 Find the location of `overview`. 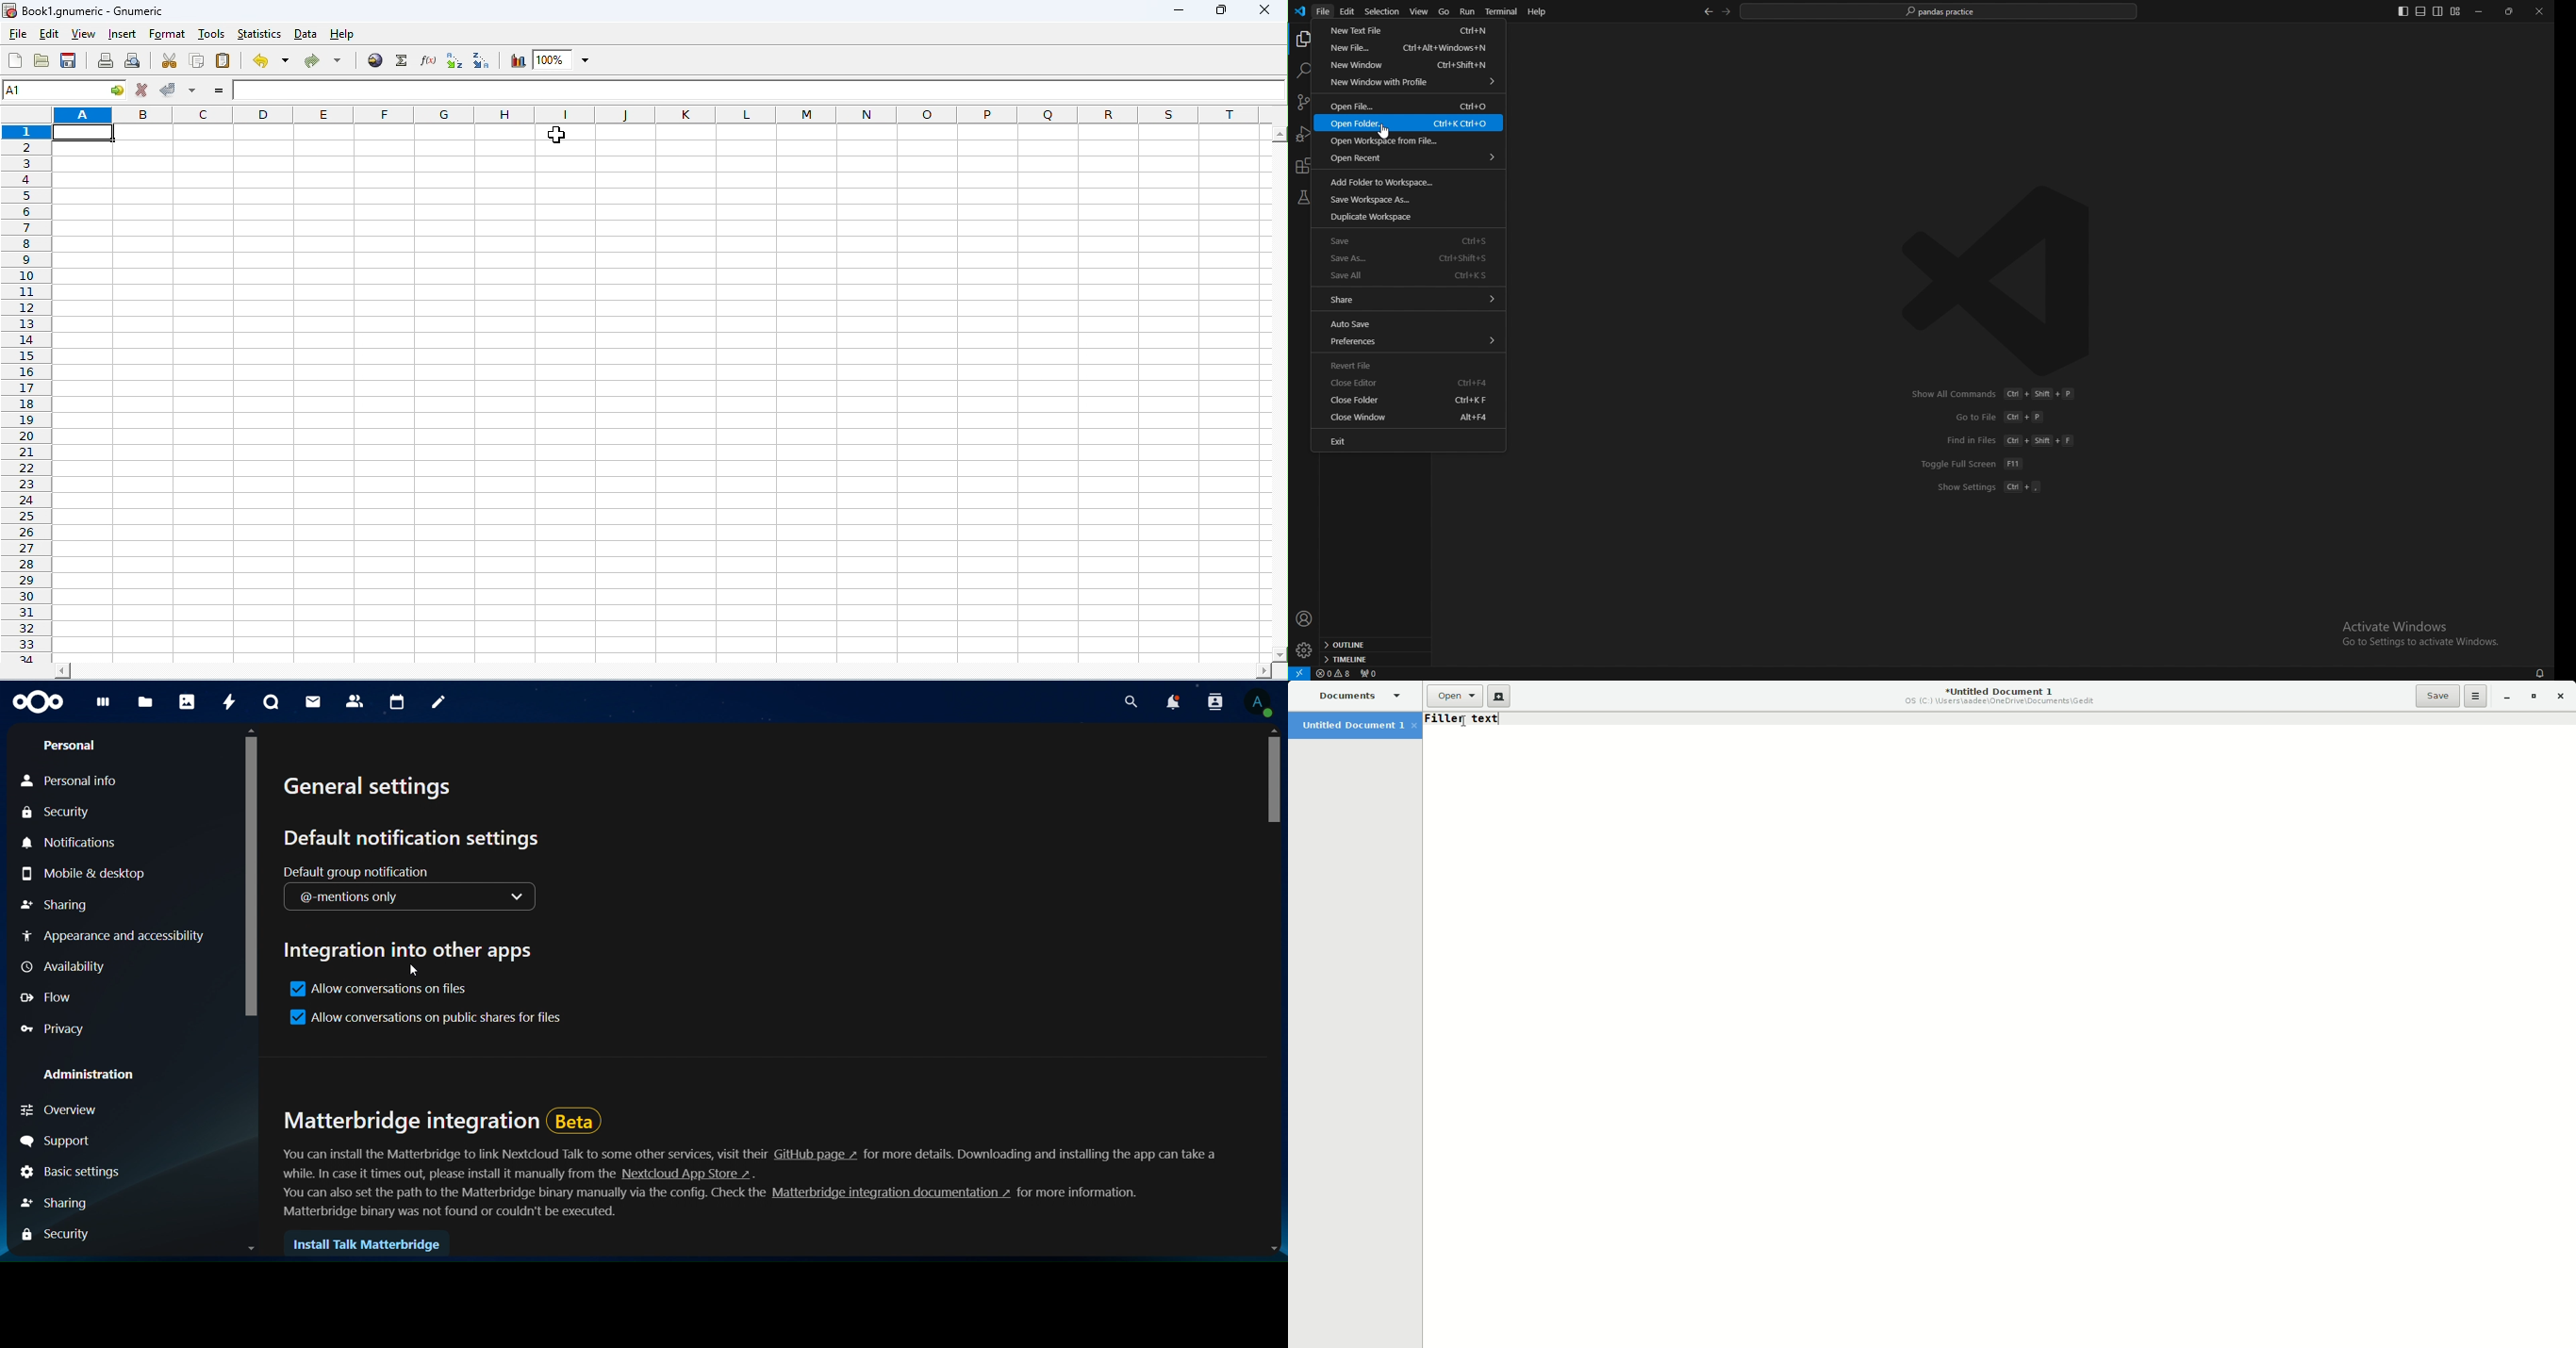

overview is located at coordinates (77, 1113).